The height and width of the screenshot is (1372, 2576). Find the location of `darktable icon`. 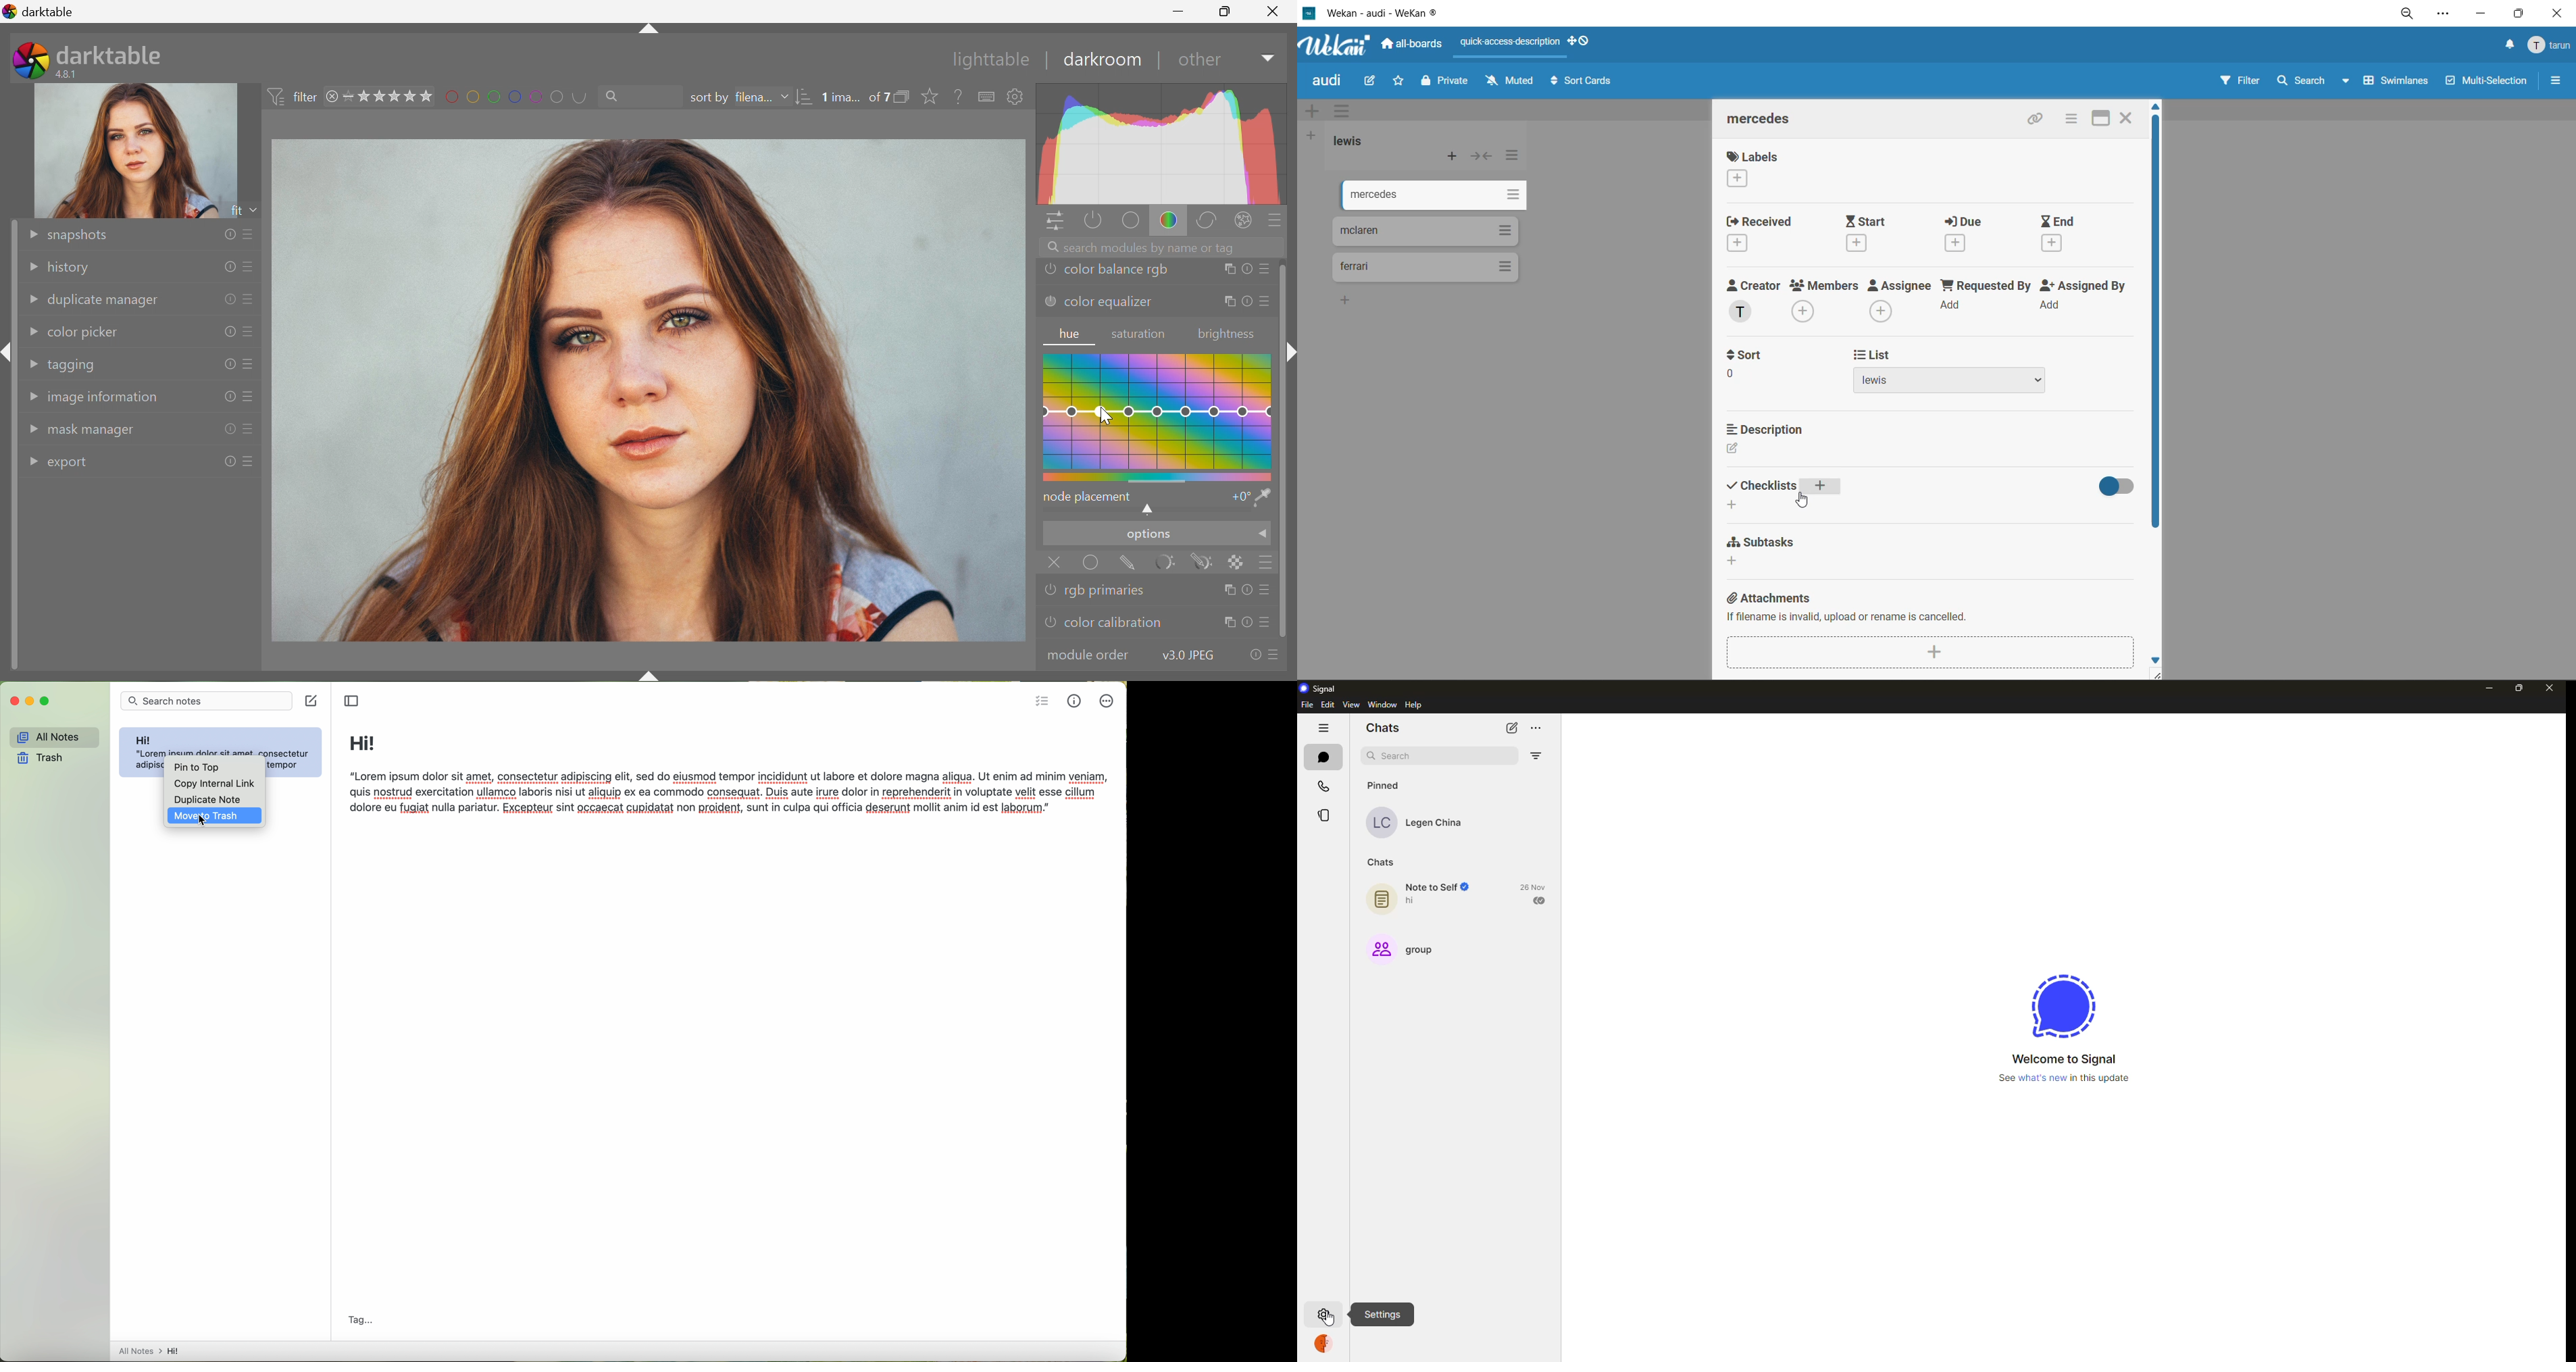

darktable icon is located at coordinates (28, 60).